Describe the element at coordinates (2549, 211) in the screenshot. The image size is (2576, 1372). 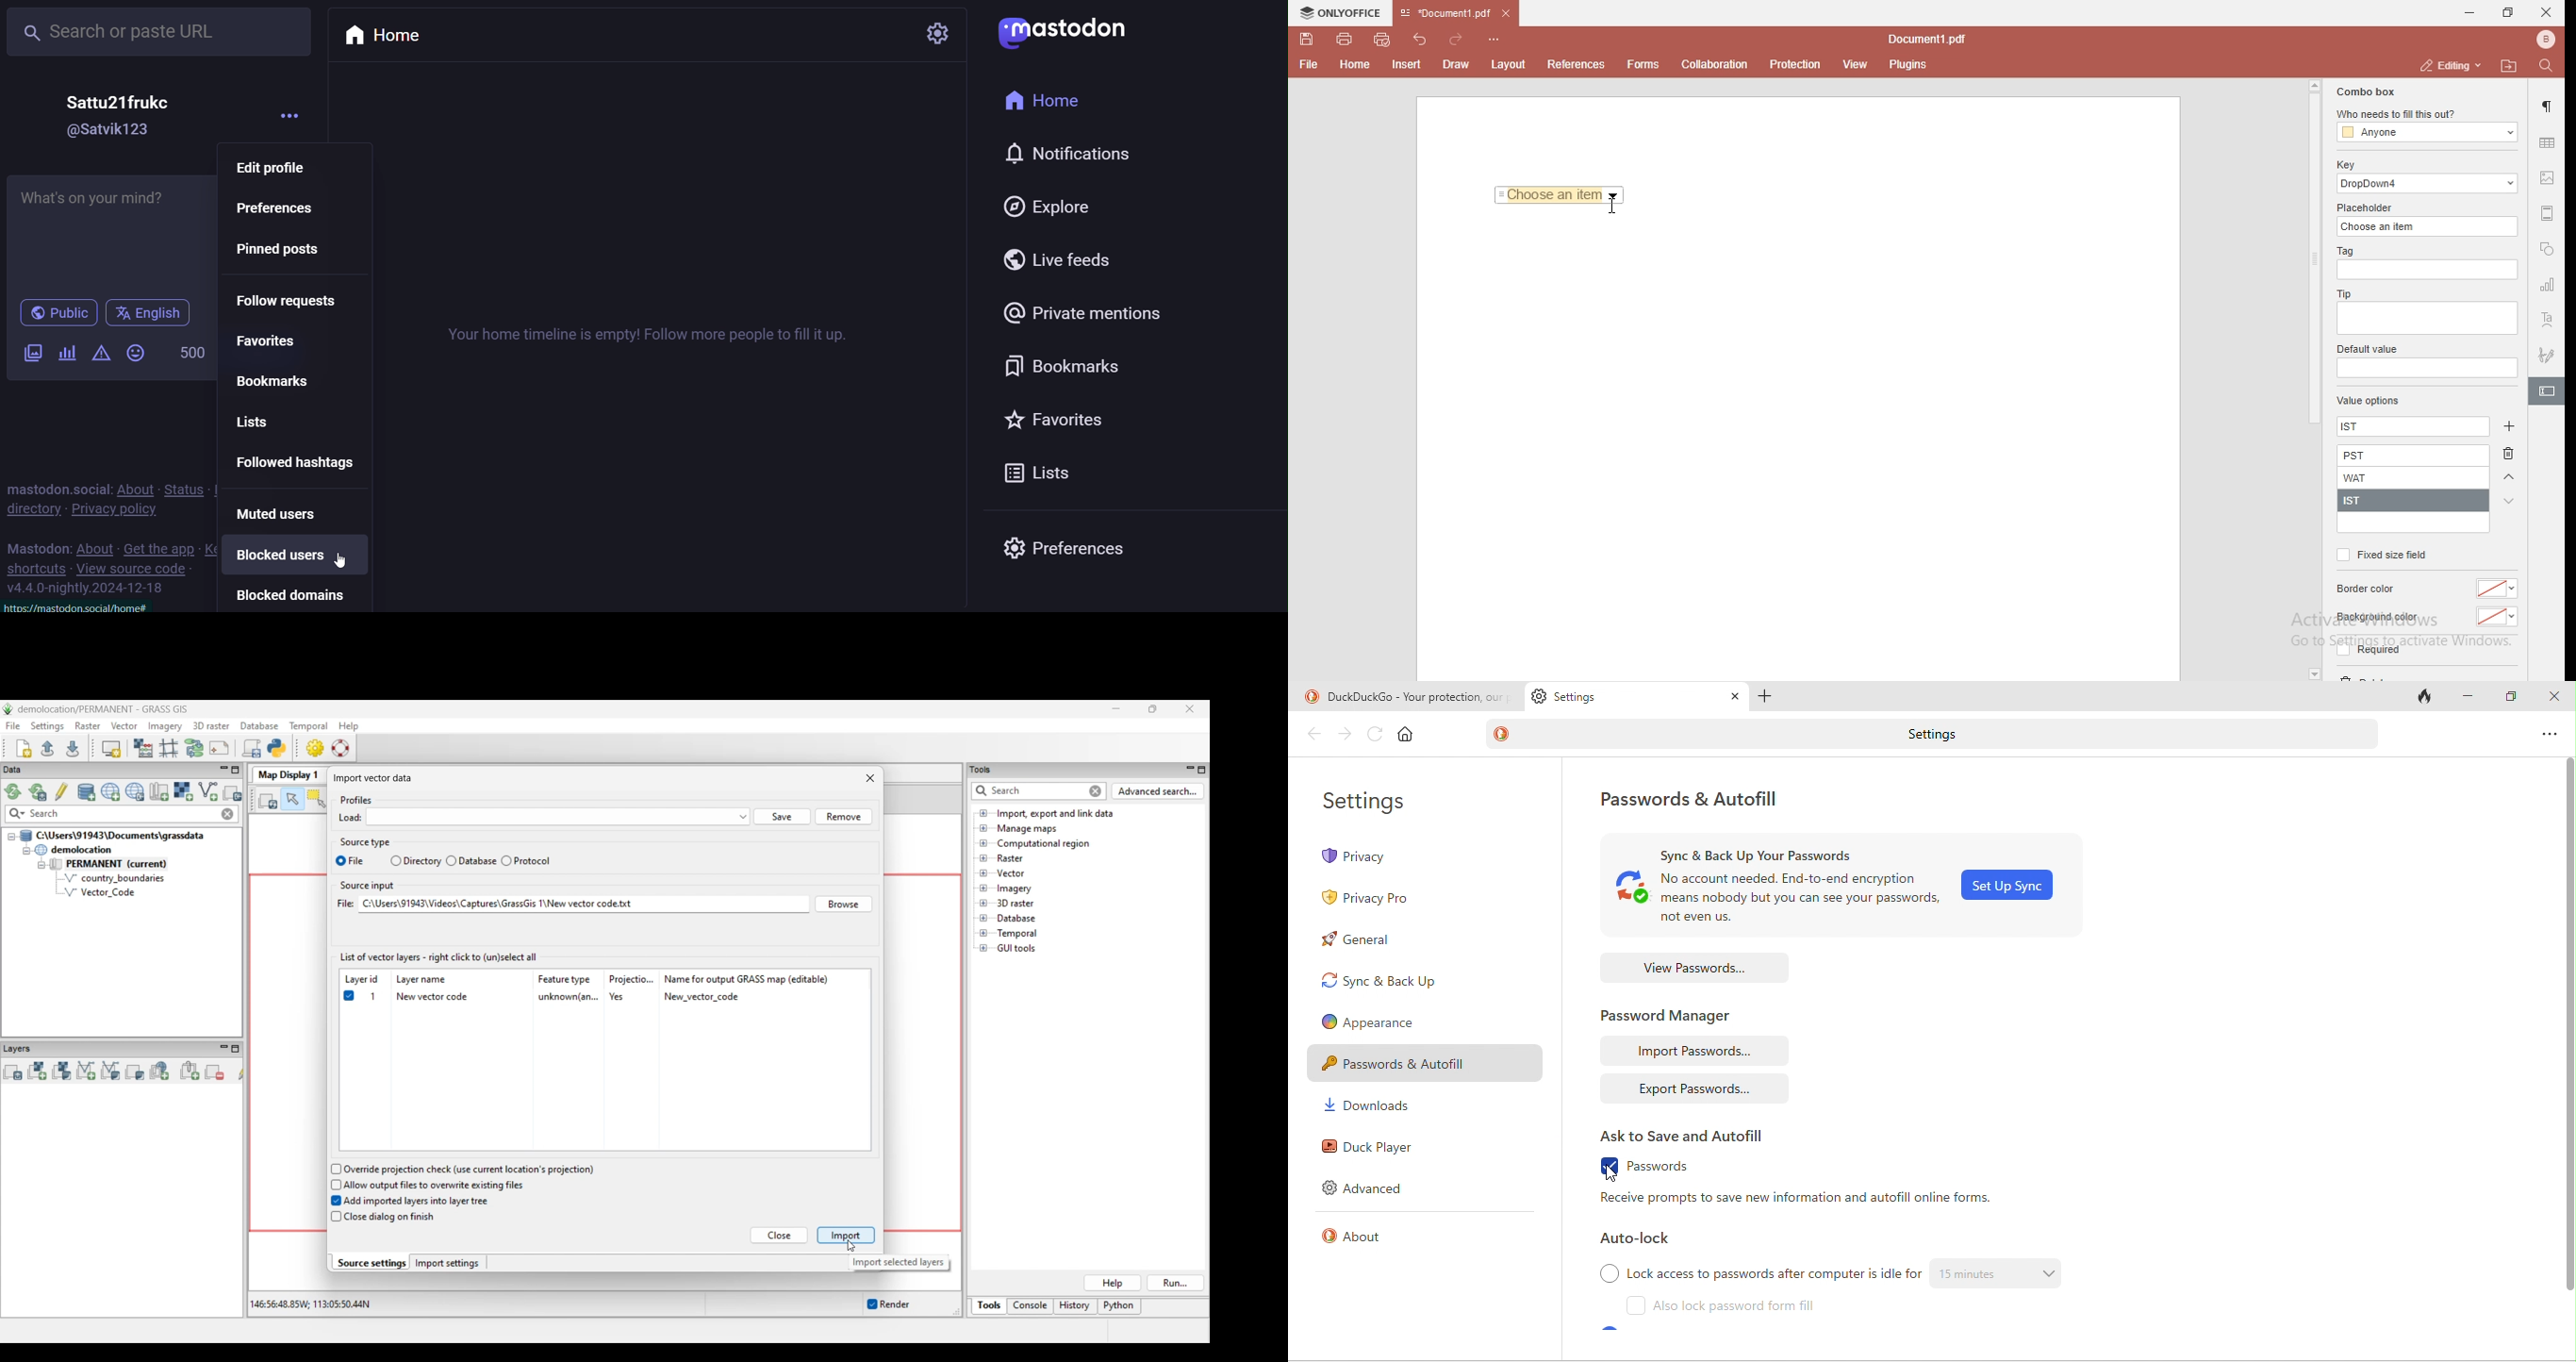
I see `margin` at that location.